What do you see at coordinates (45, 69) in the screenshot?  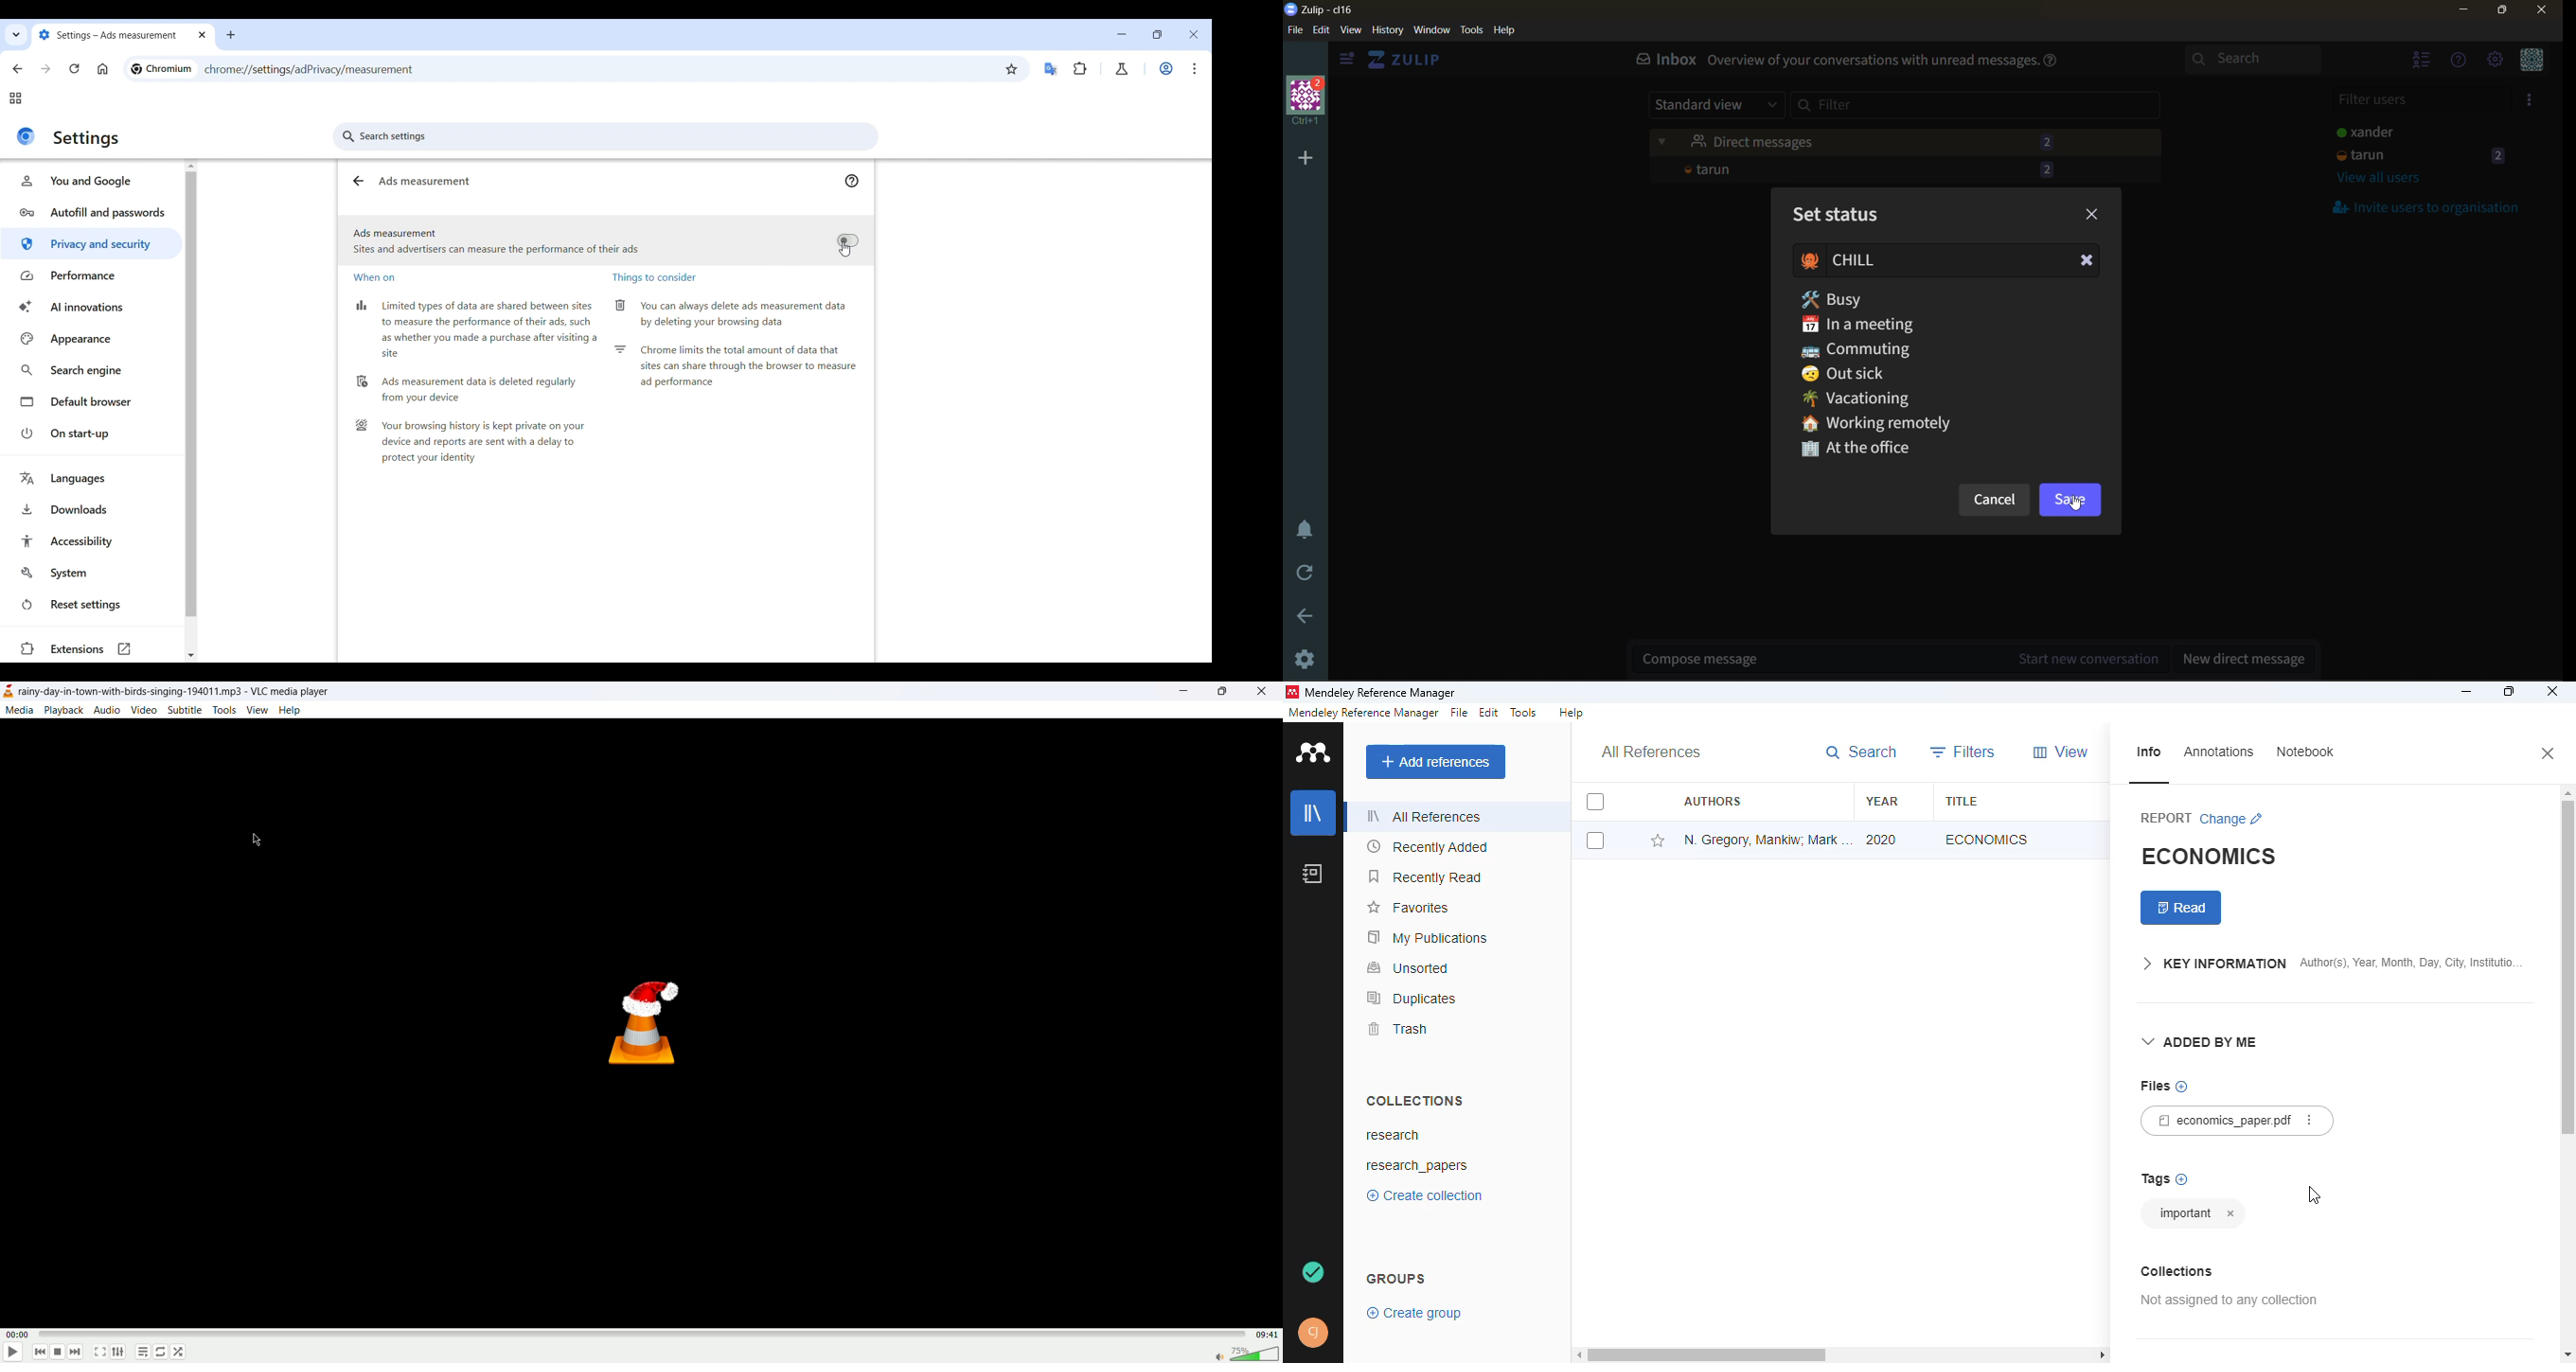 I see `Go forward` at bounding box center [45, 69].